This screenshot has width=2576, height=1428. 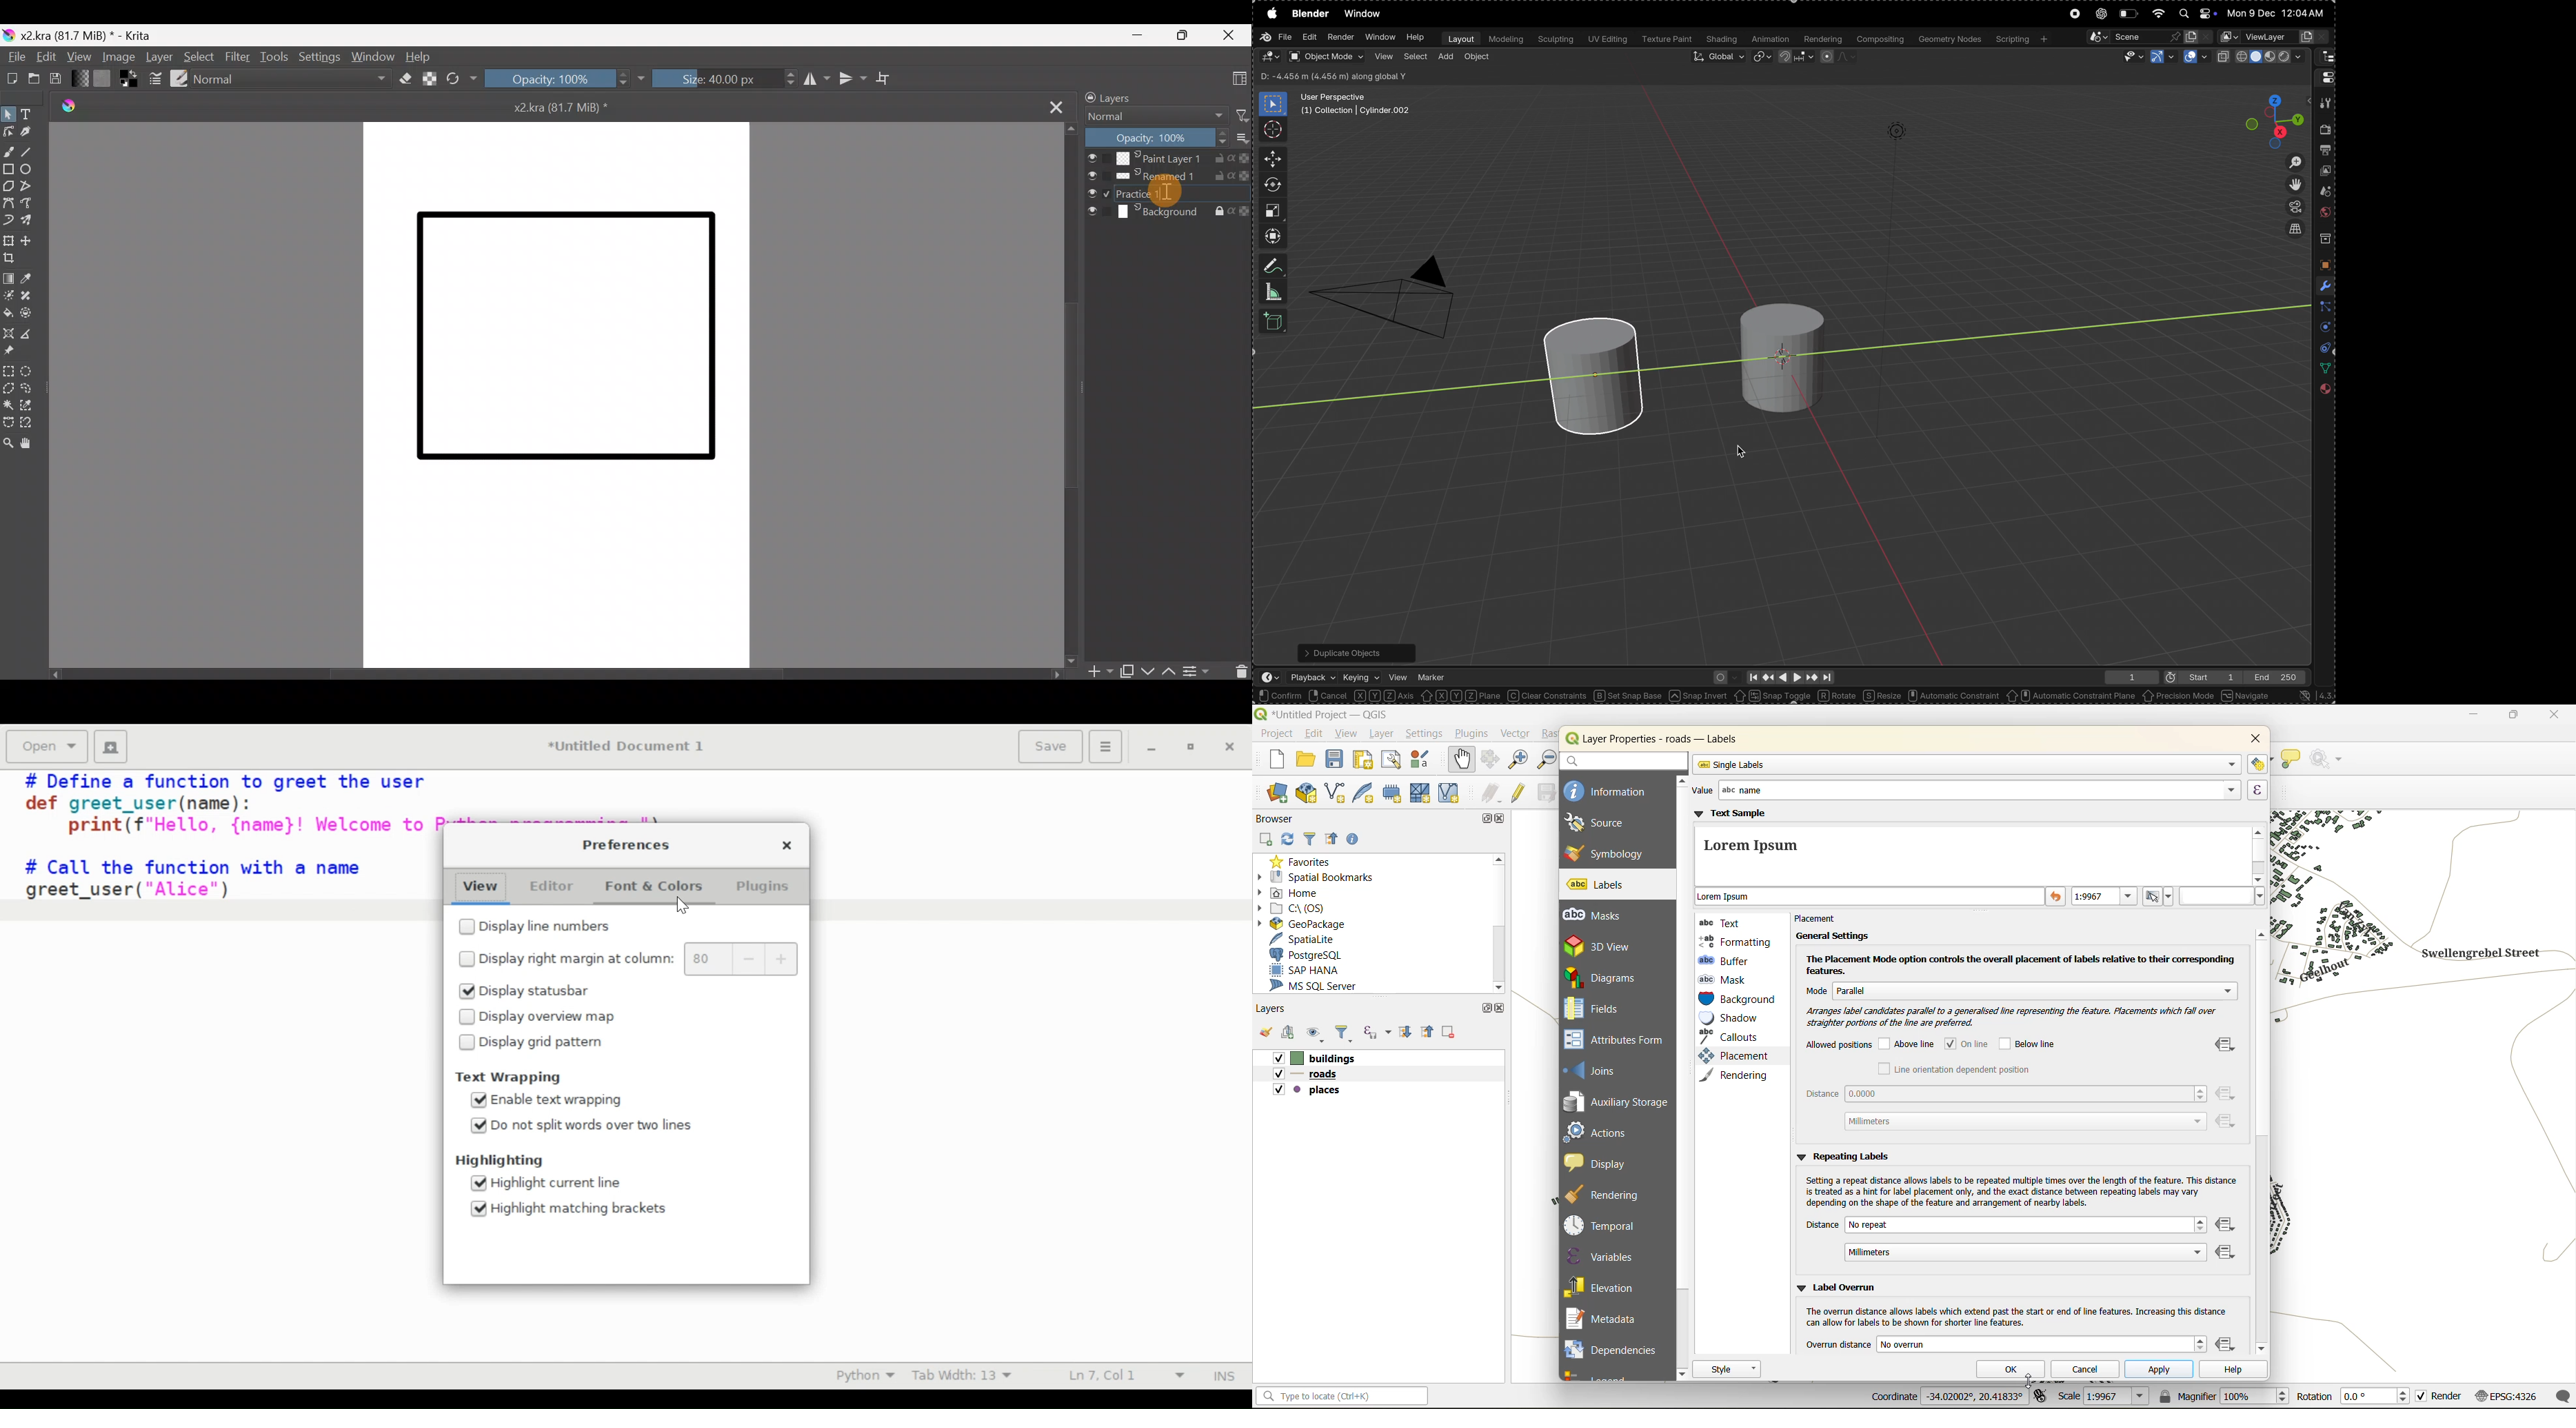 What do you see at coordinates (1611, 1348) in the screenshot?
I see `dependencies` at bounding box center [1611, 1348].